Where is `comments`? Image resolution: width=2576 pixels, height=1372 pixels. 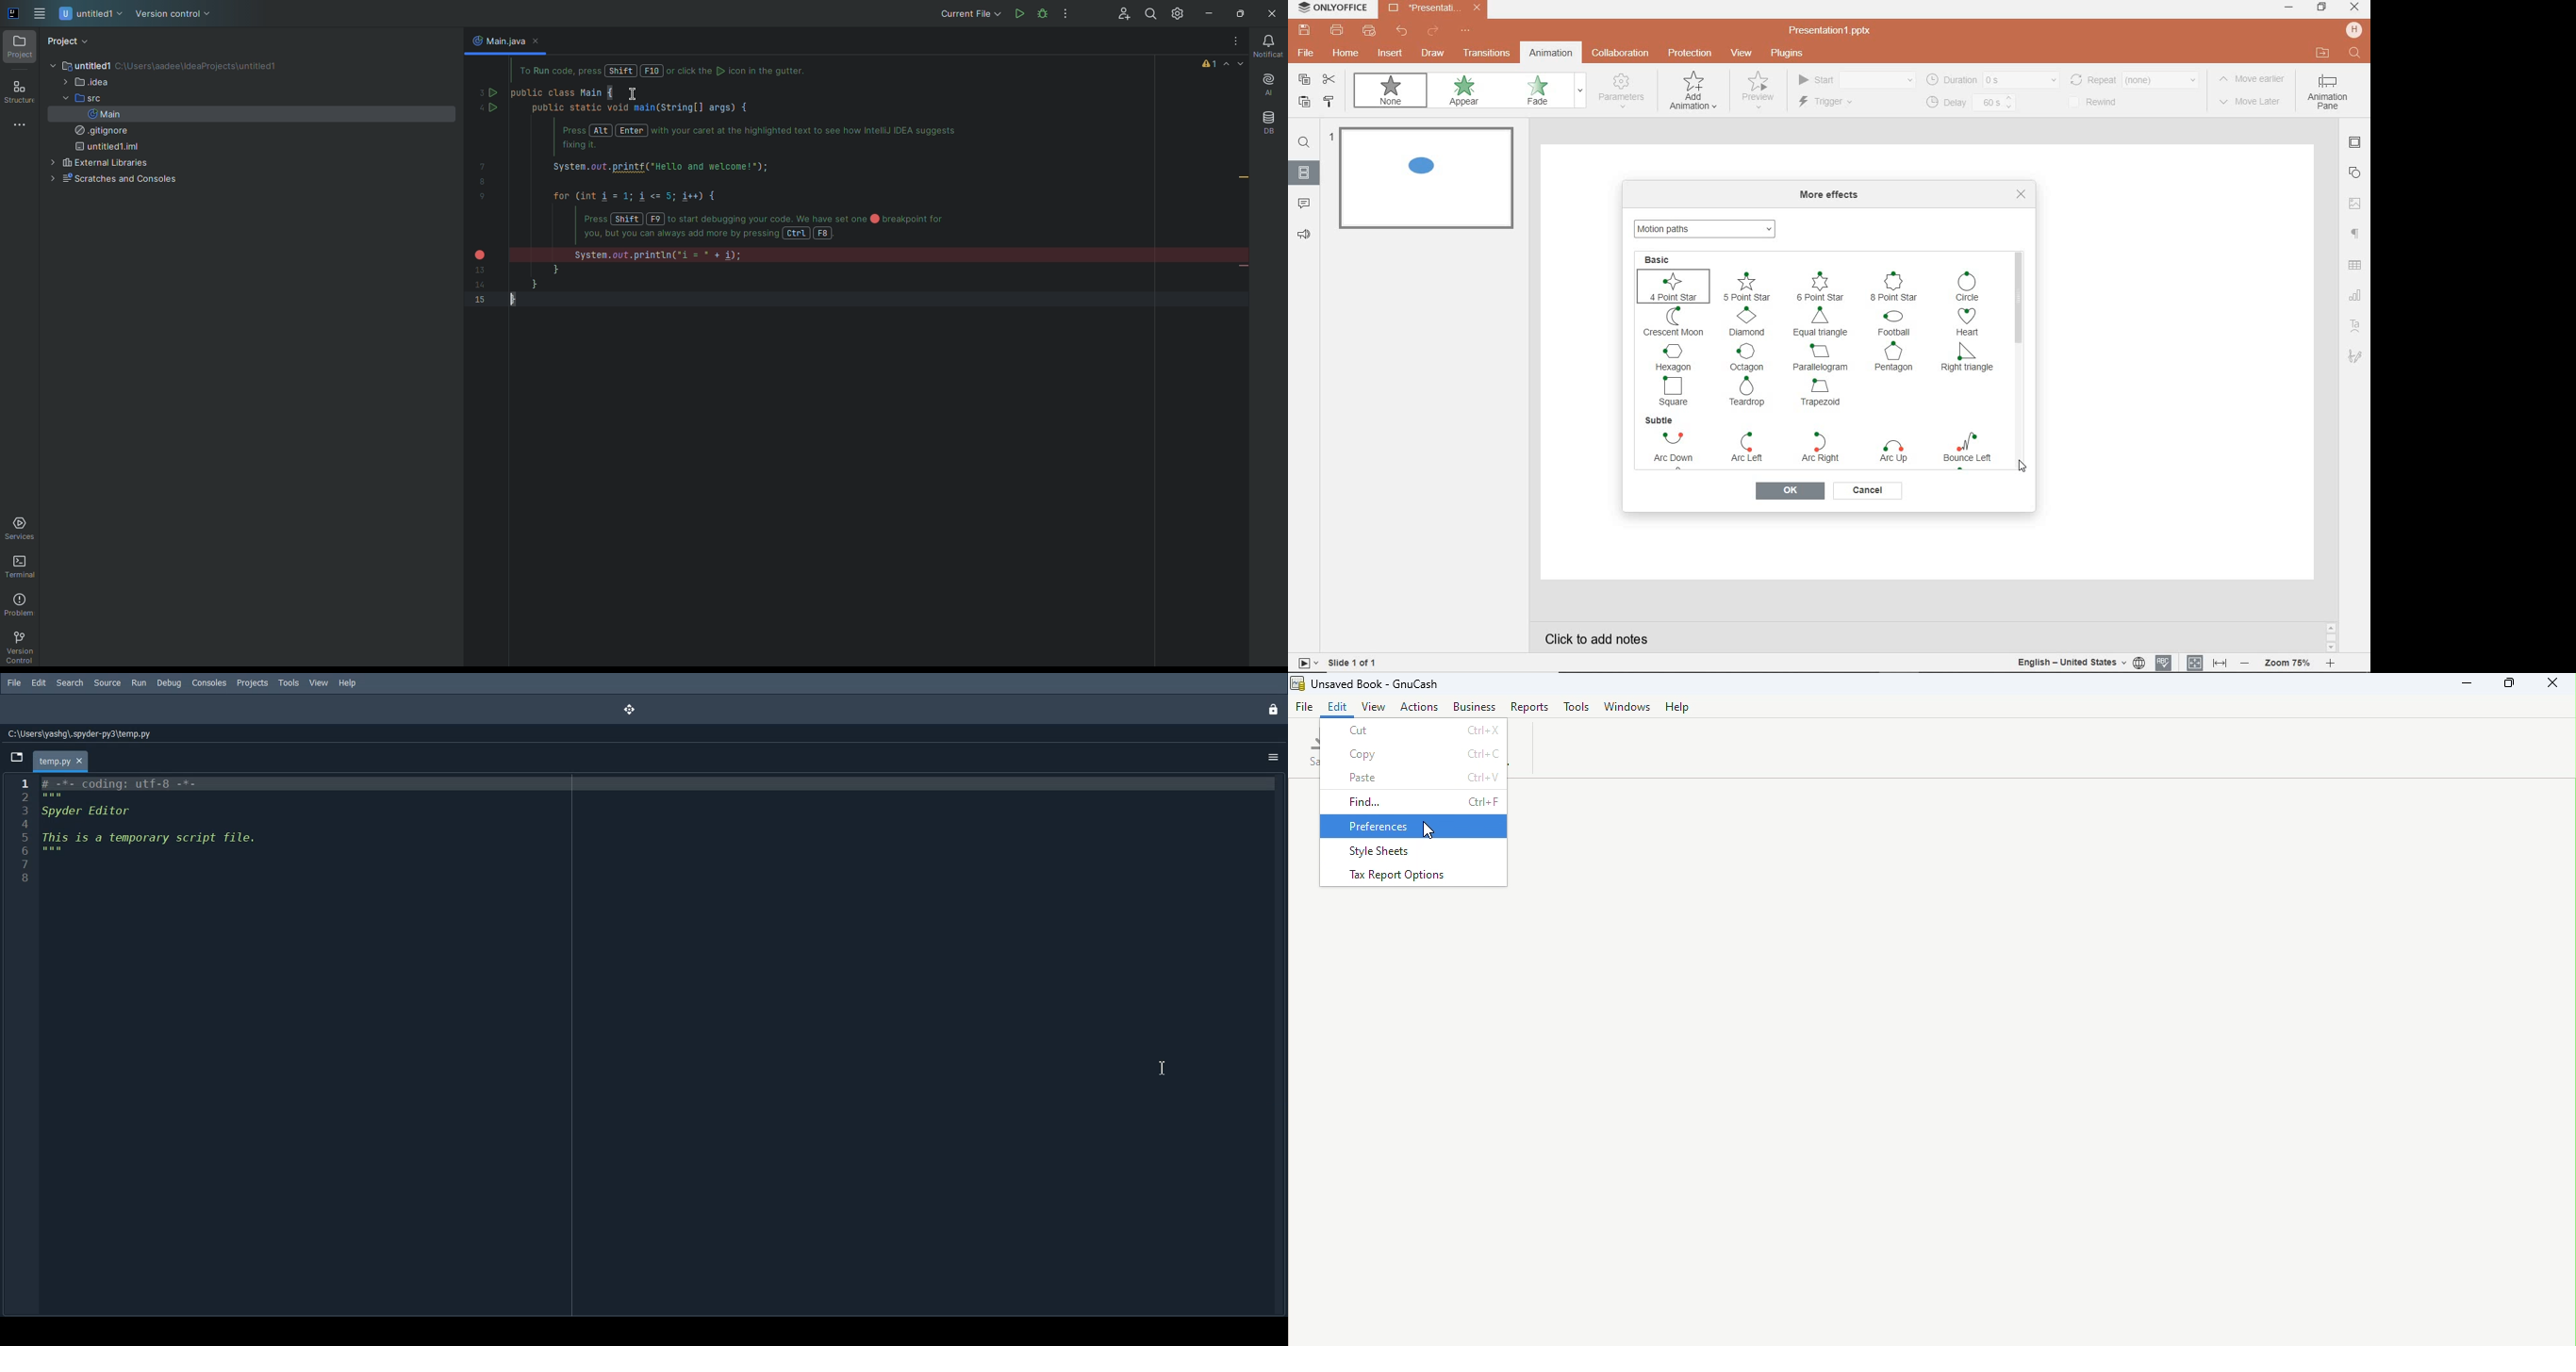
comments is located at coordinates (1305, 204).